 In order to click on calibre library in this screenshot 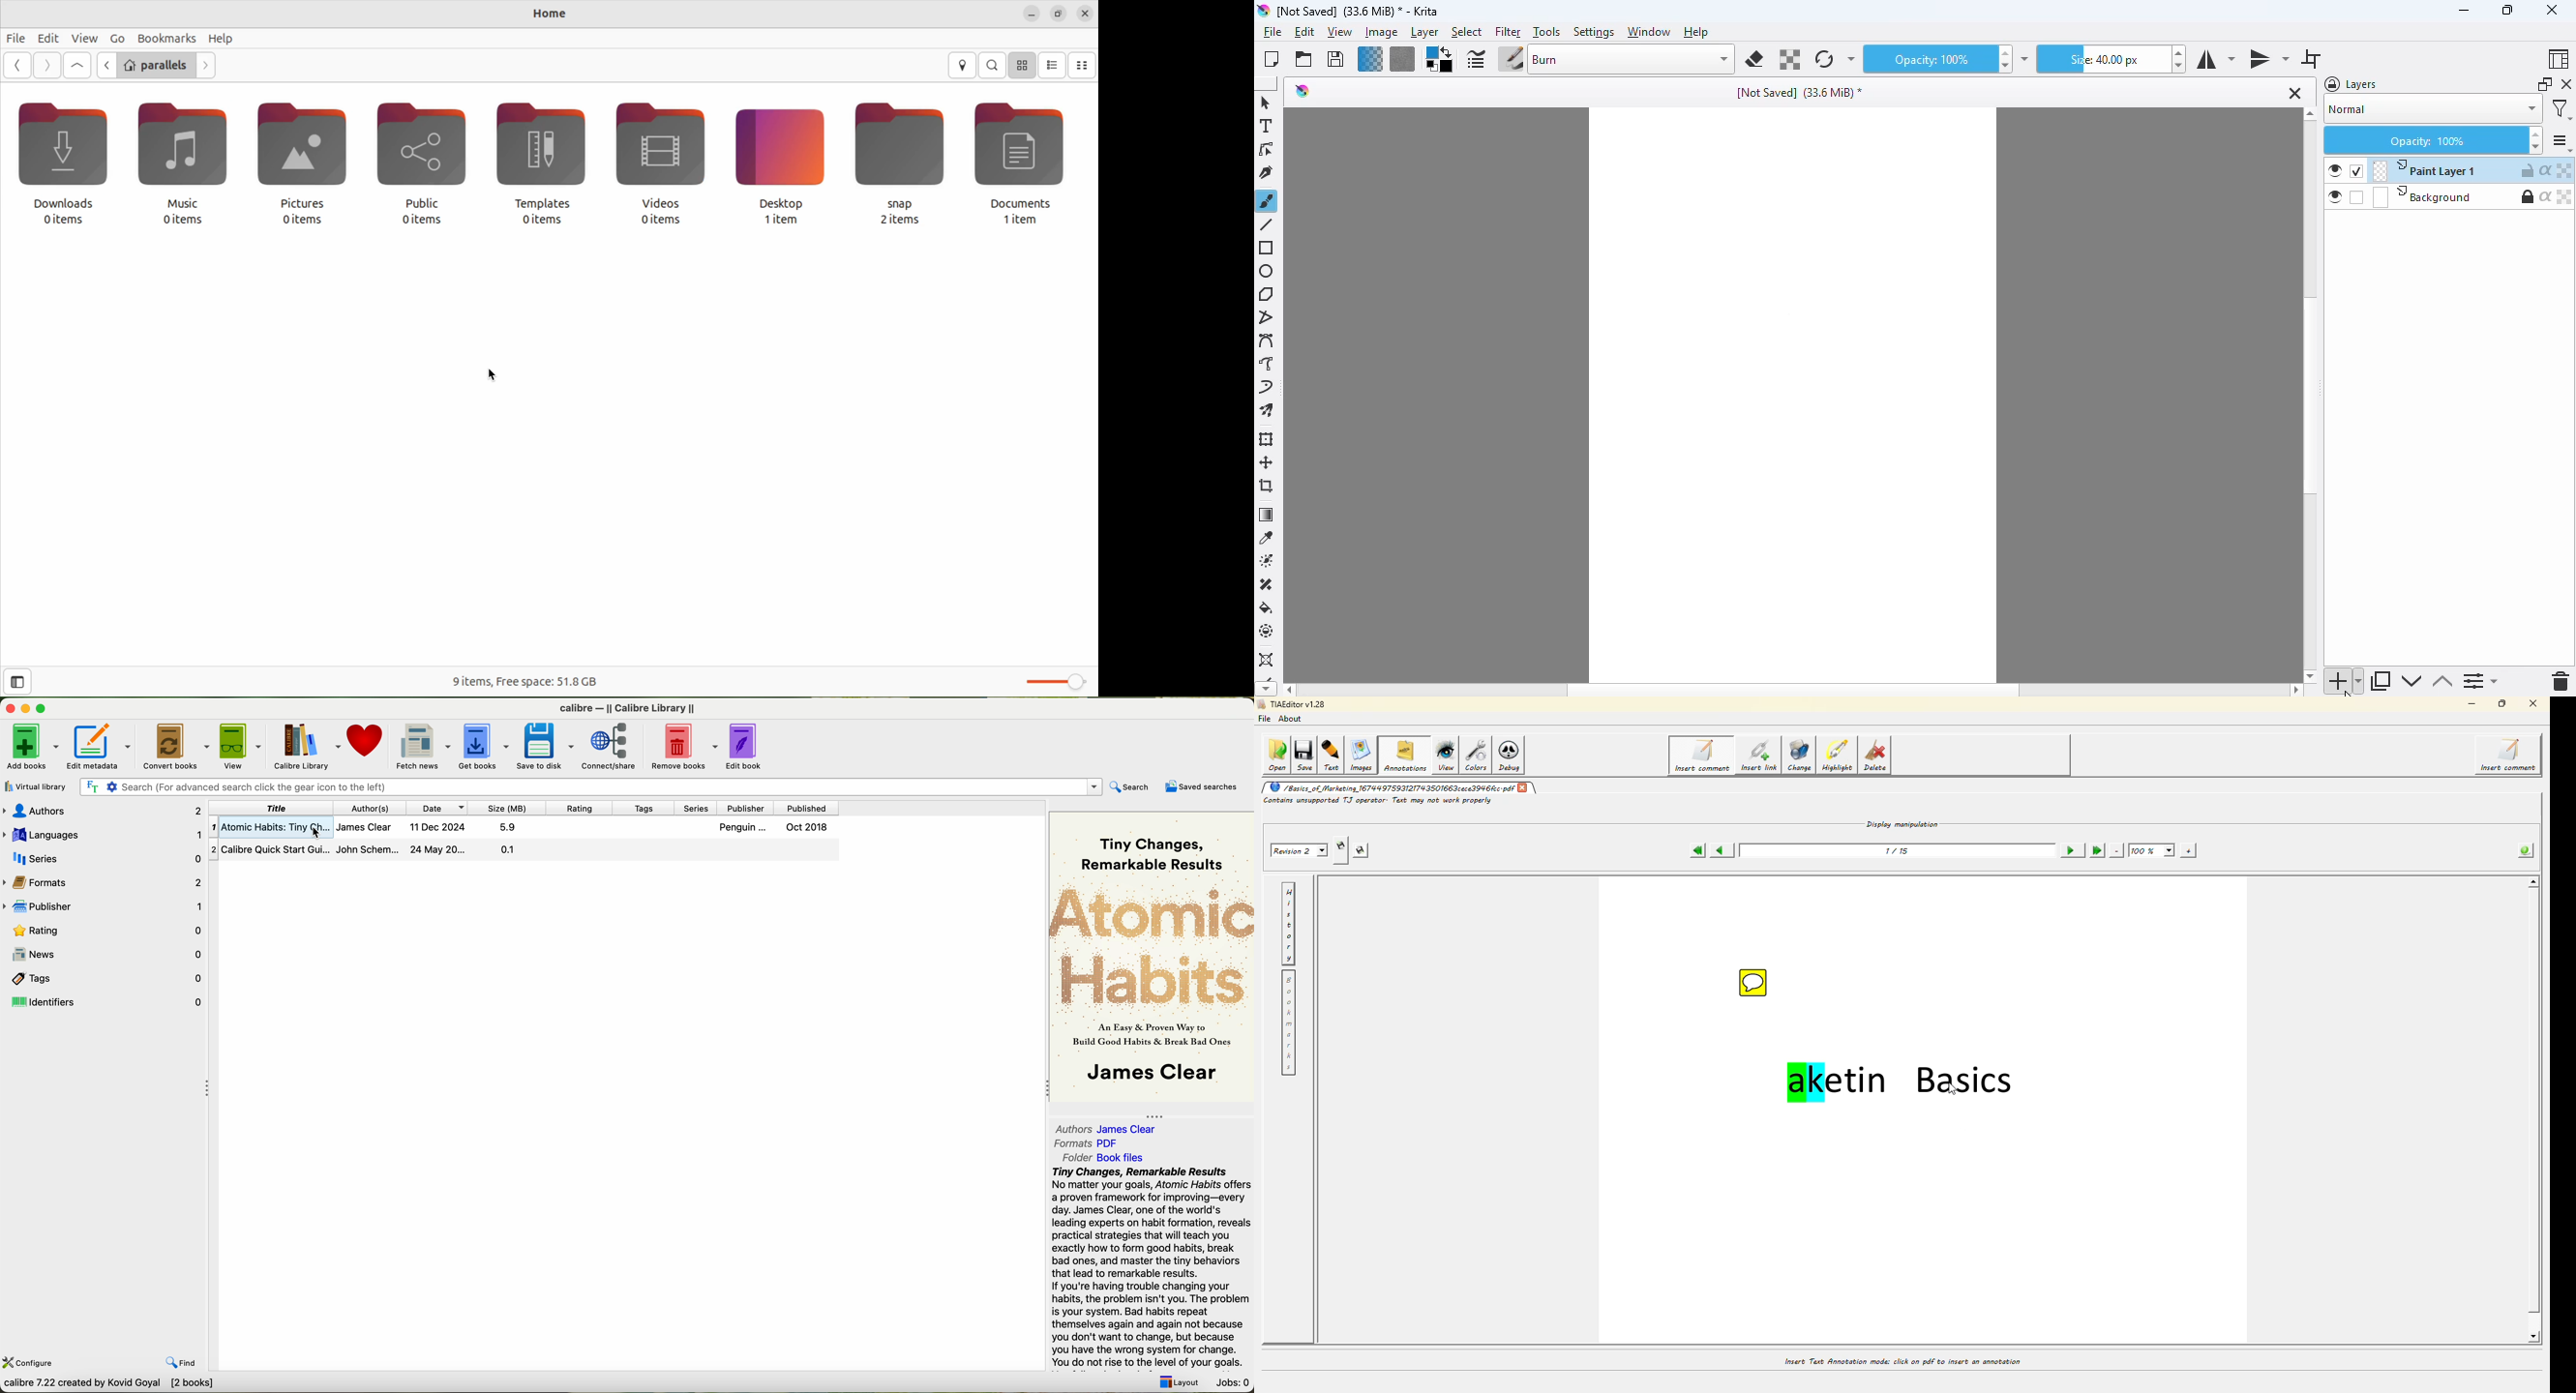, I will do `click(306, 746)`.